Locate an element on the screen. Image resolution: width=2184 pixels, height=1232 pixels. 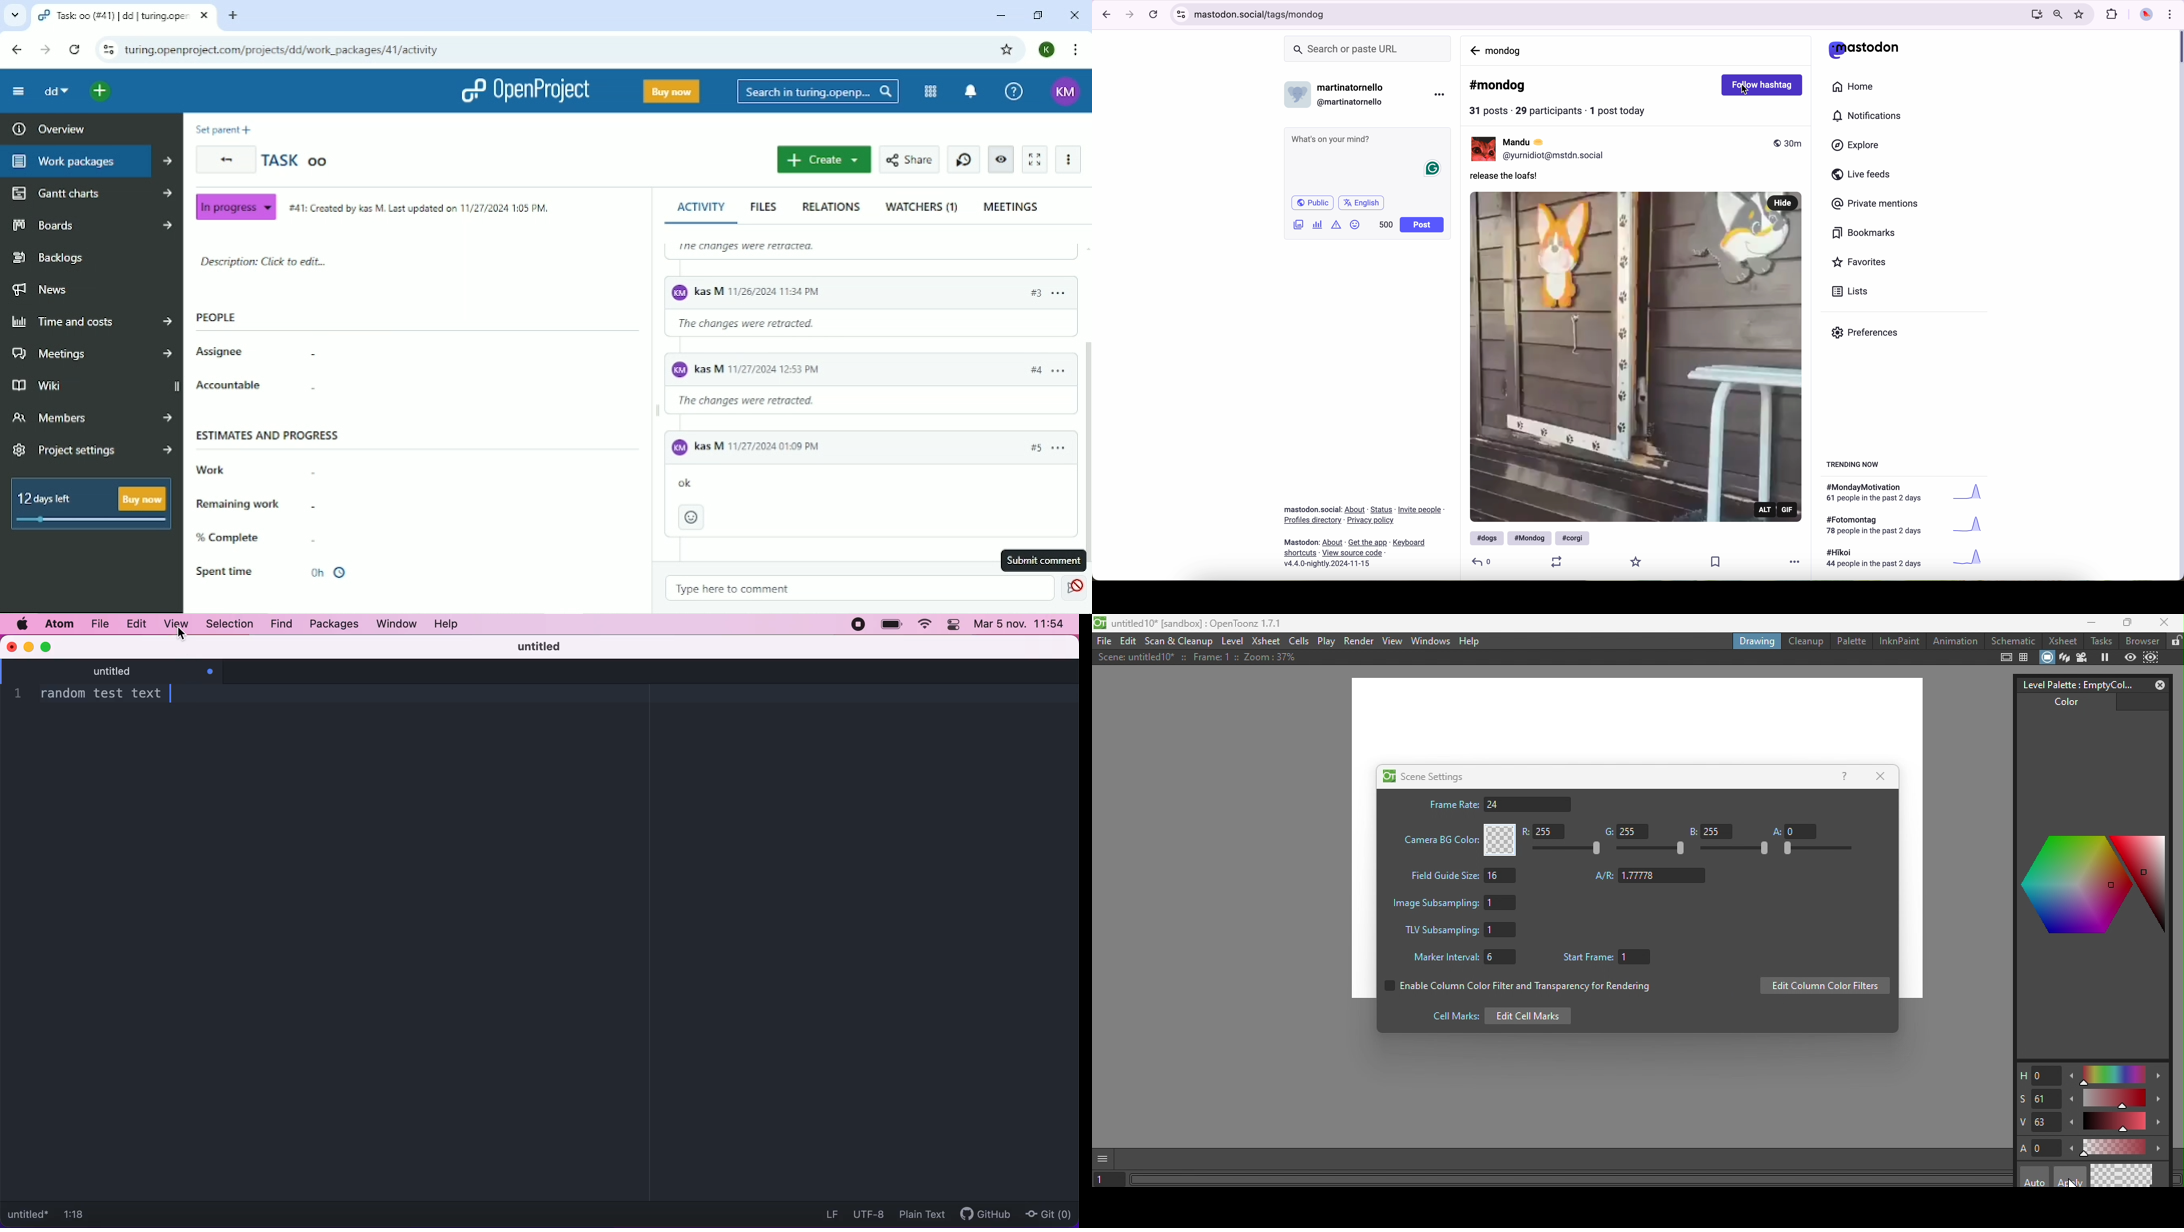
home is located at coordinates (1854, 85).